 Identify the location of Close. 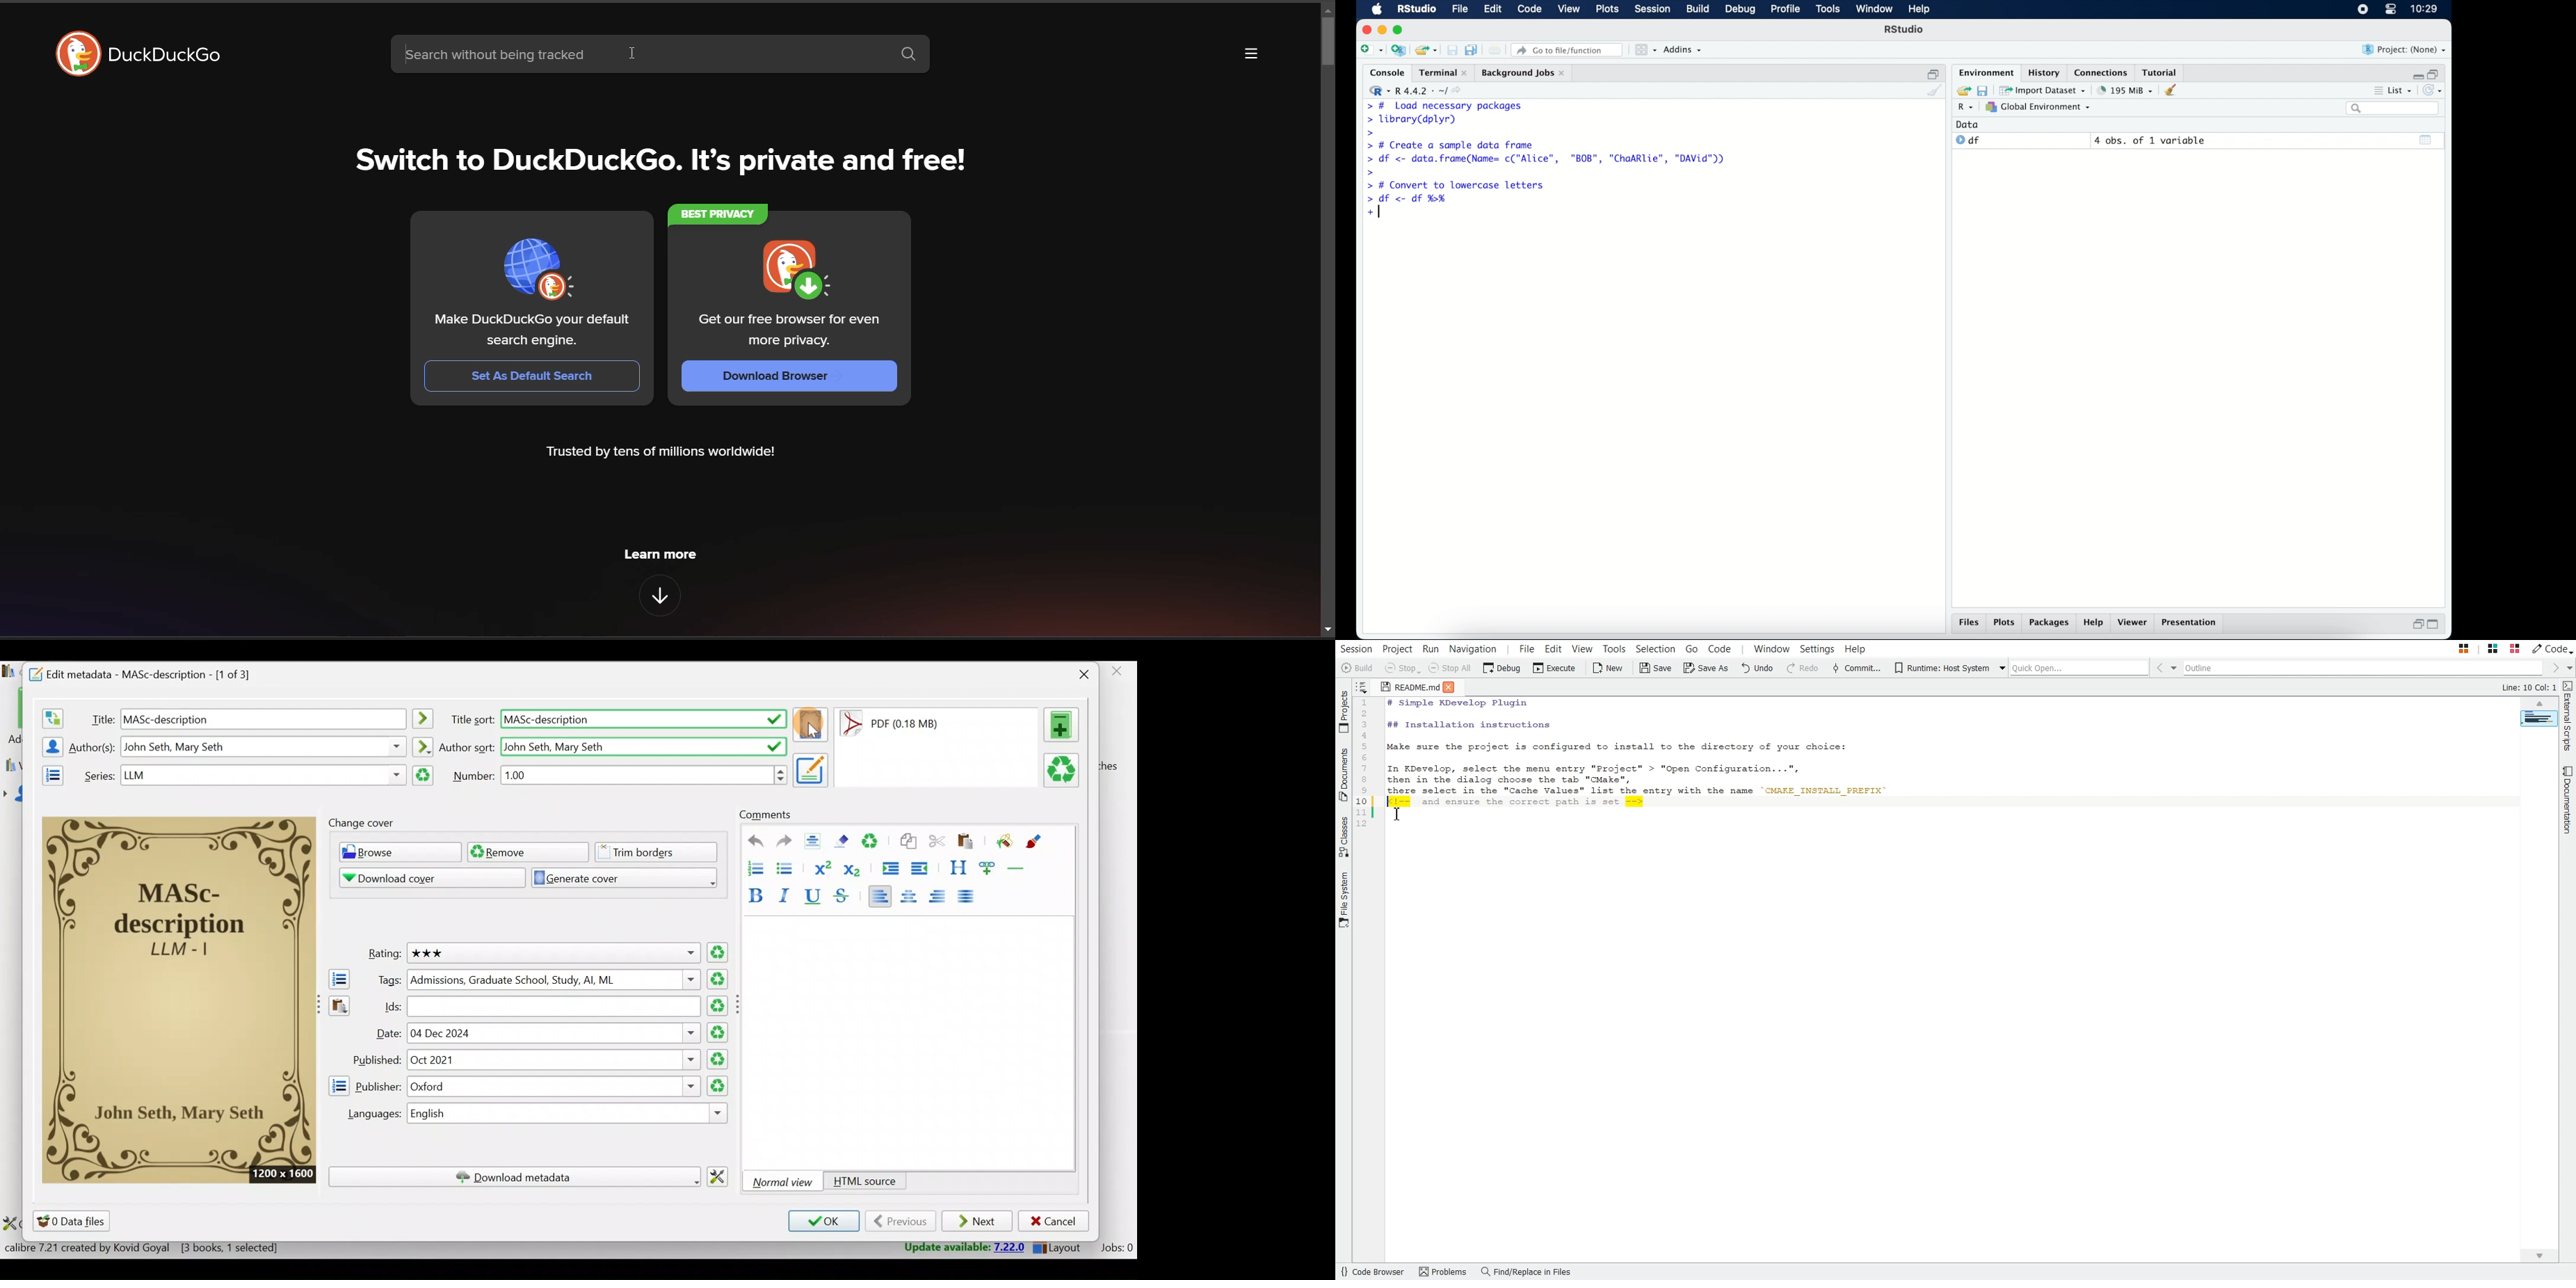
(1452, 688).